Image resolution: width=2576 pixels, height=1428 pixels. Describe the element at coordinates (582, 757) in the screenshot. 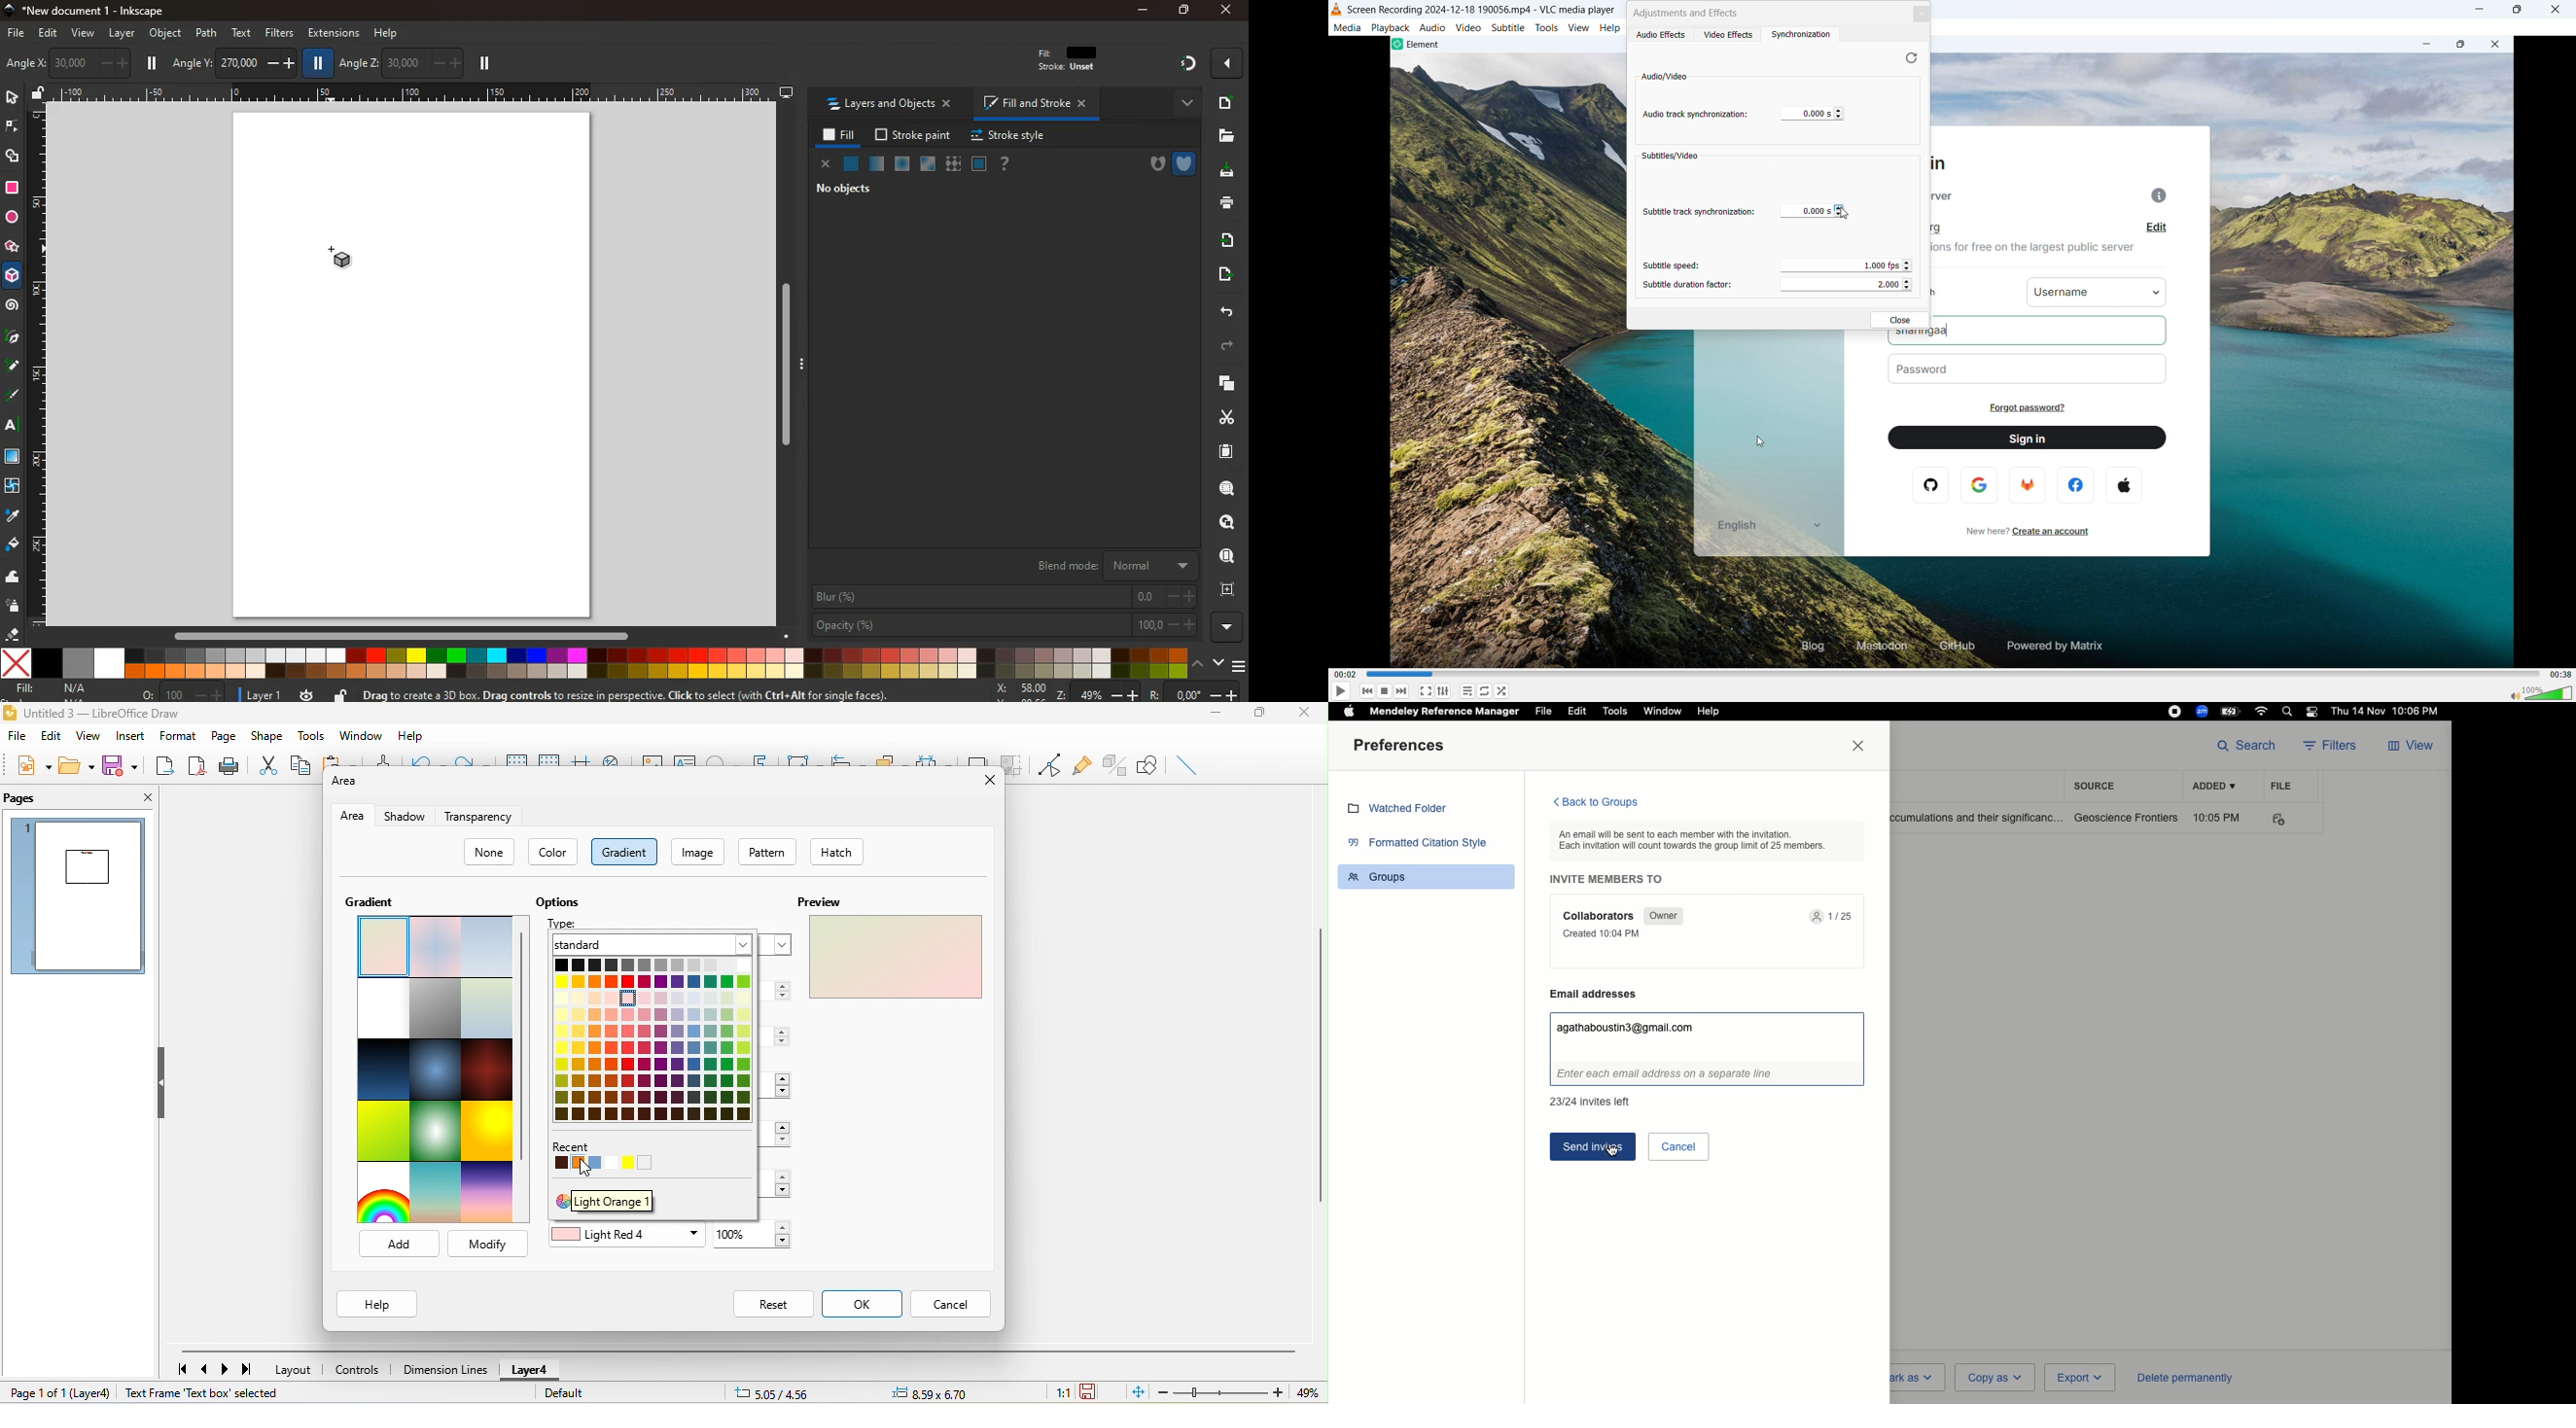

I see `helpline while moving` at that location.